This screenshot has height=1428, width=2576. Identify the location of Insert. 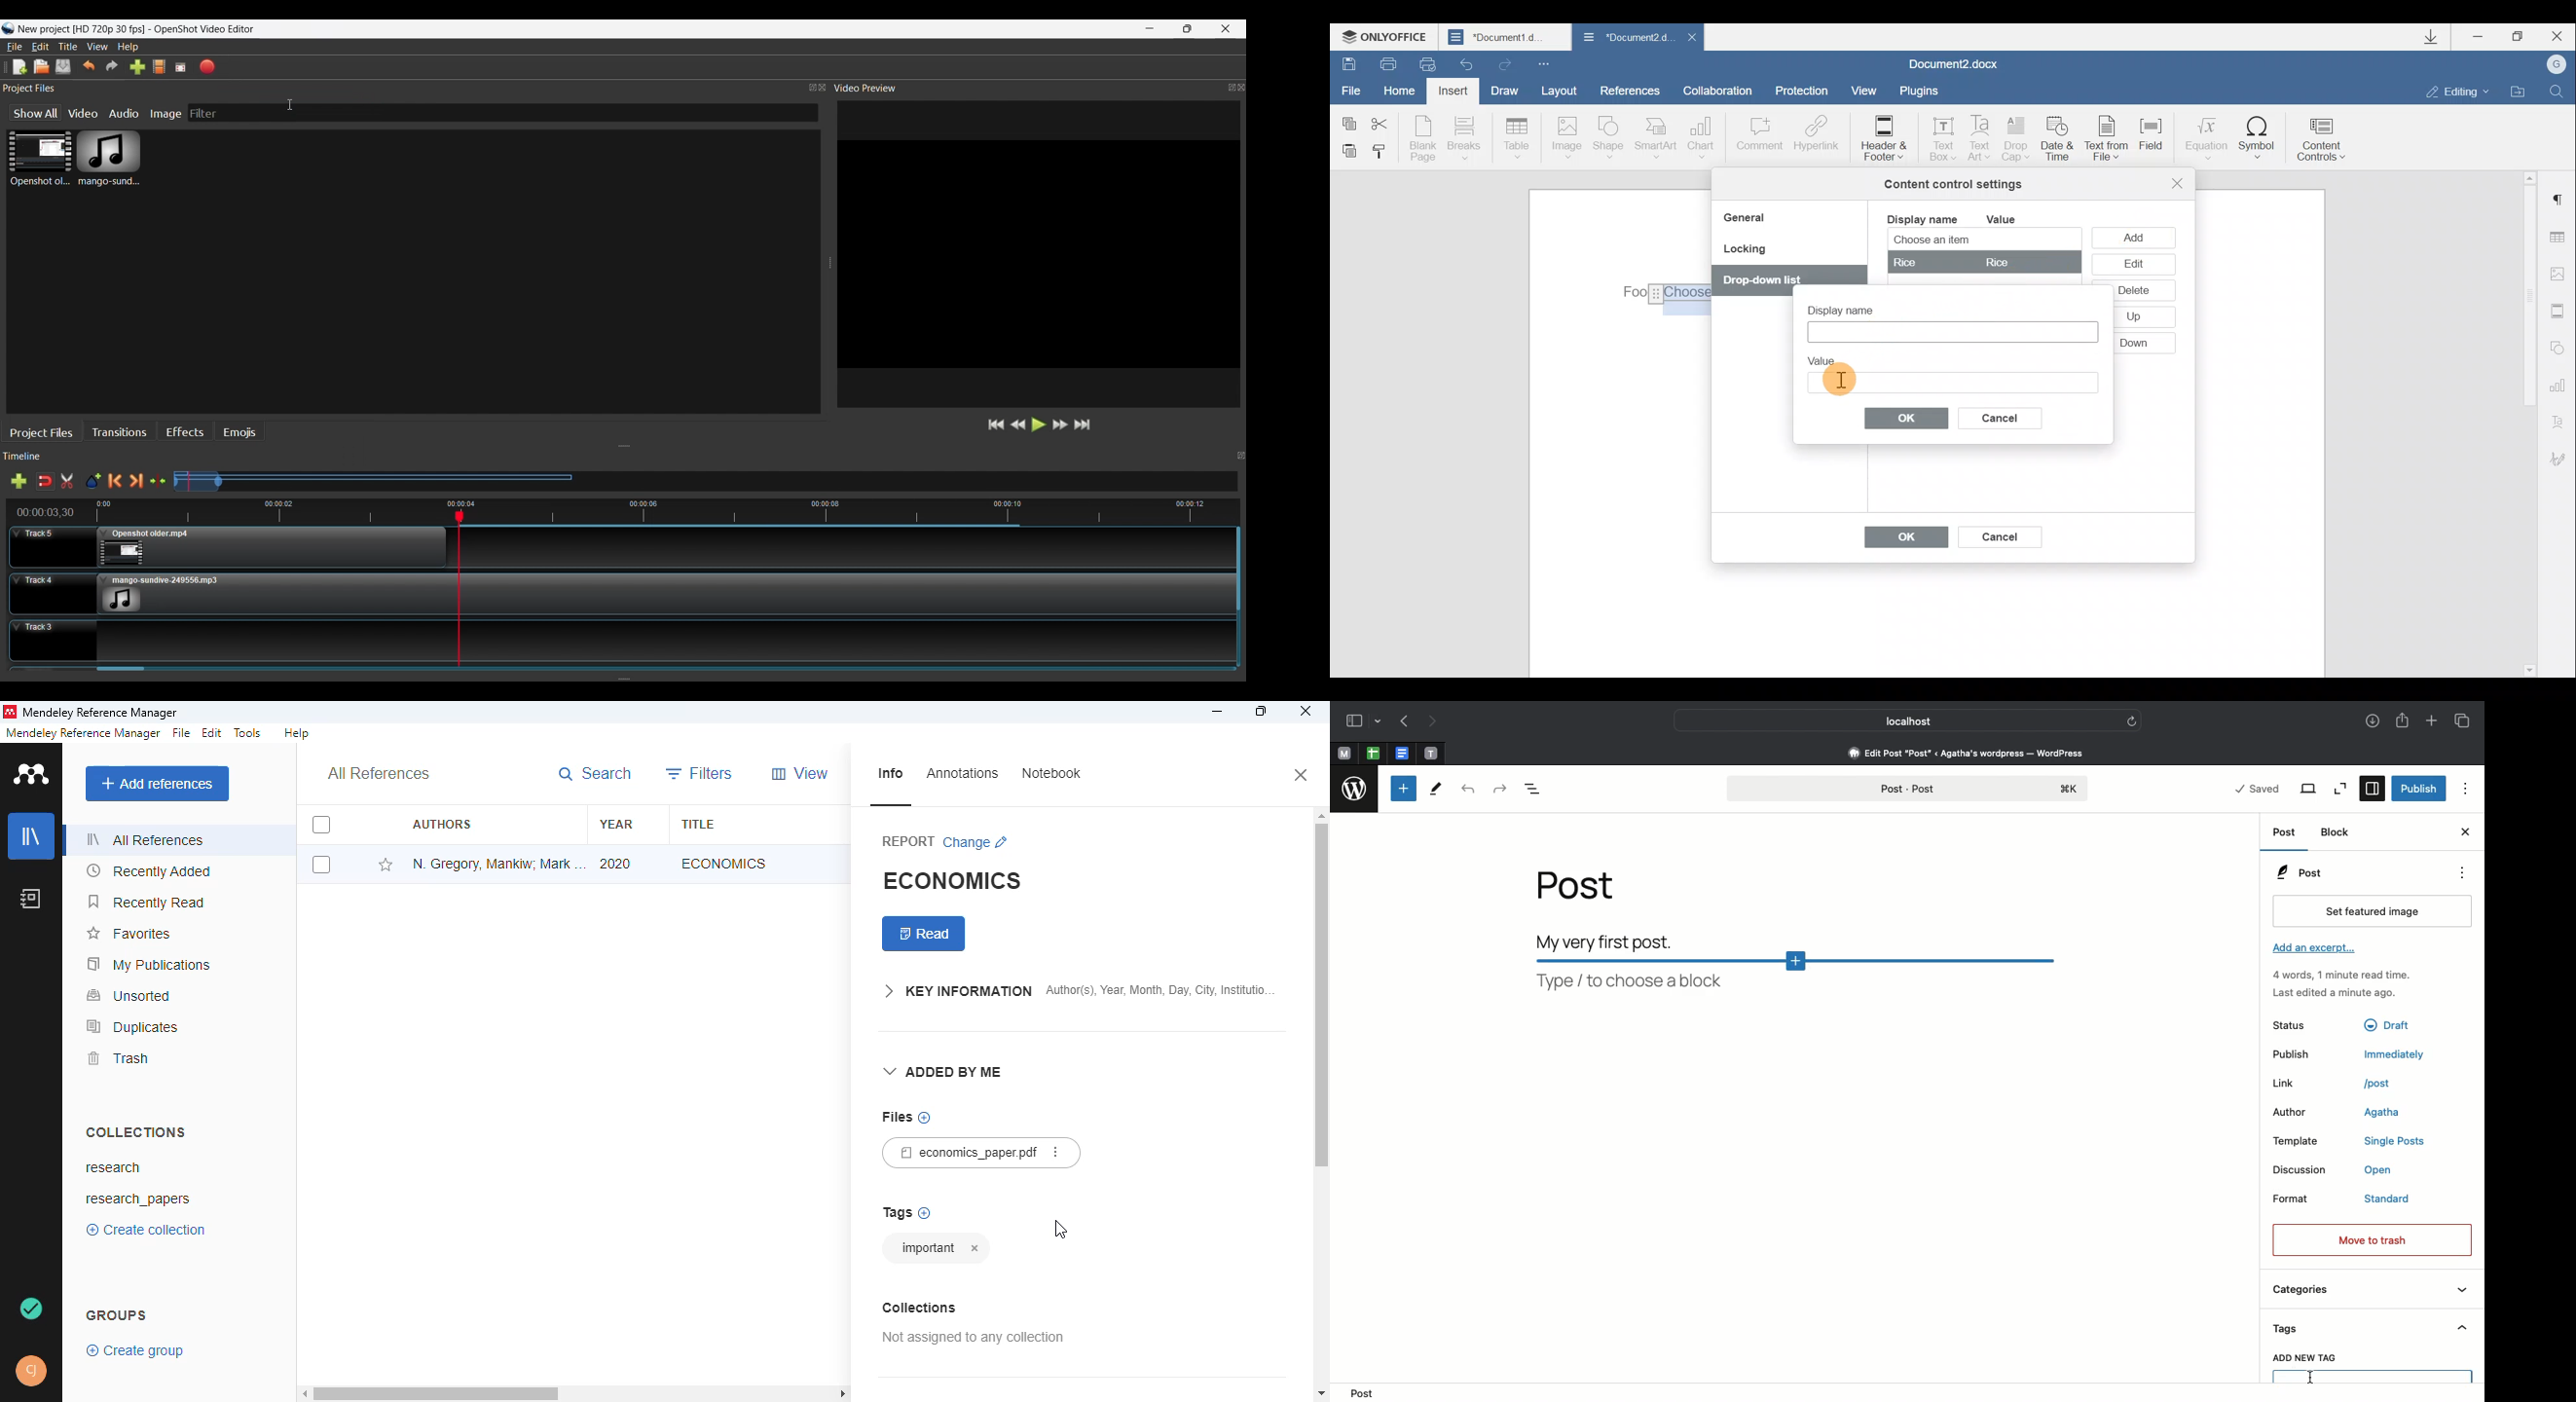
(1454, 93).